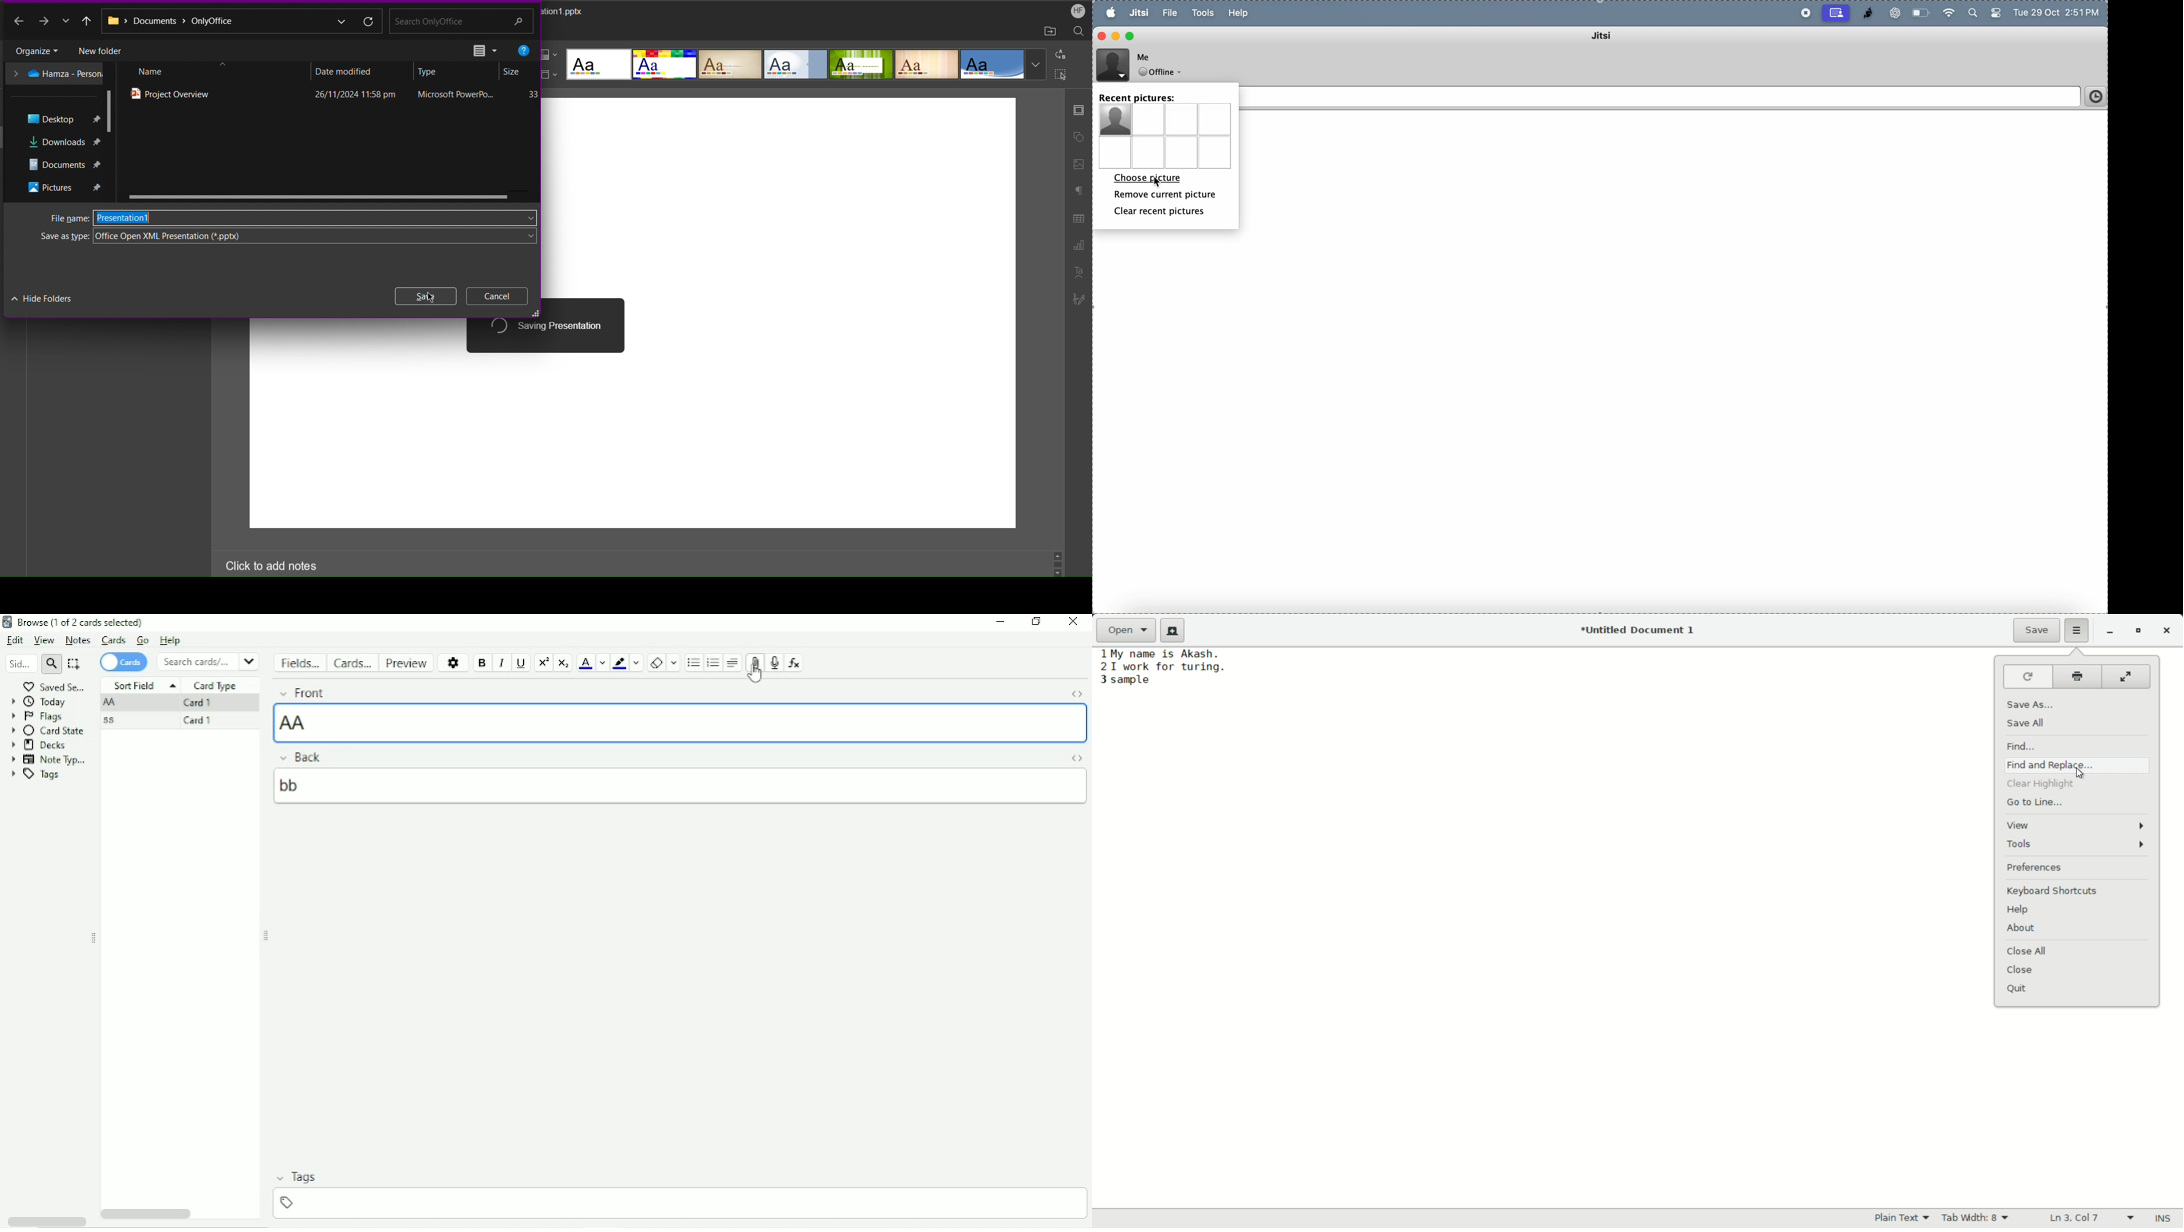 This screenshot has height=1232, width=2184. Describe the element at coordinates (674, 1202) in the screenshot. I see `insert tag` at that location.